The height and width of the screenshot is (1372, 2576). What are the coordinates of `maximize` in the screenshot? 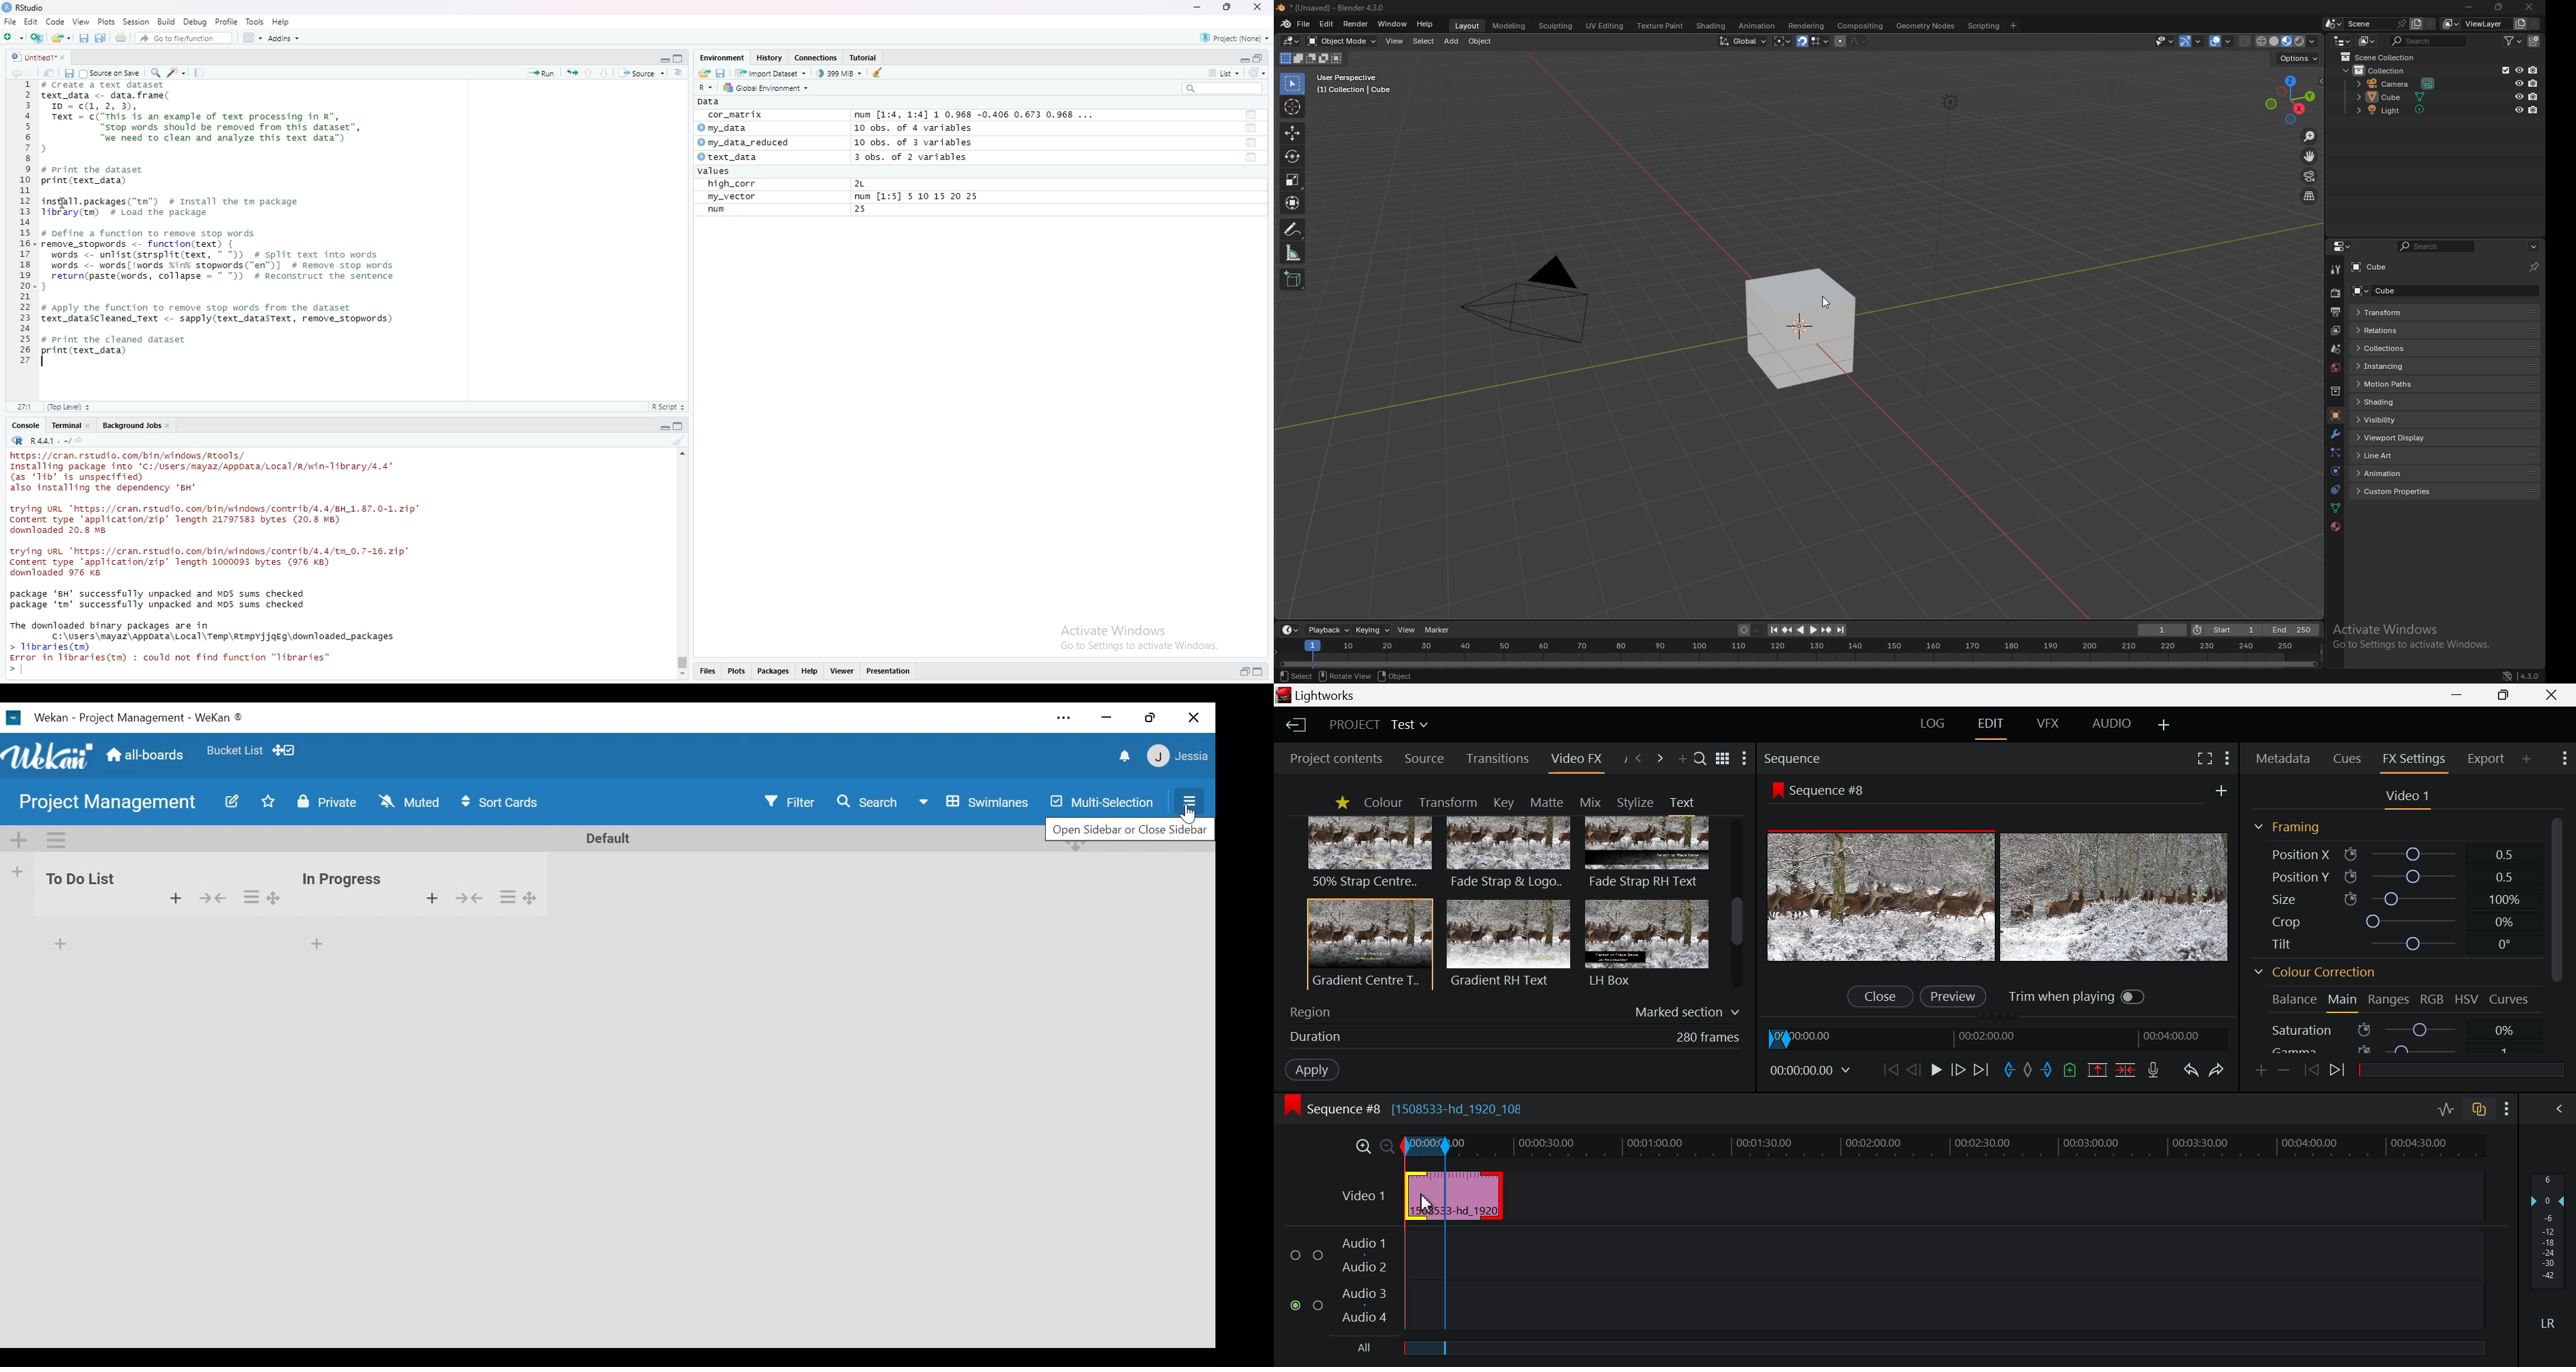 It's located at (1225, 7).